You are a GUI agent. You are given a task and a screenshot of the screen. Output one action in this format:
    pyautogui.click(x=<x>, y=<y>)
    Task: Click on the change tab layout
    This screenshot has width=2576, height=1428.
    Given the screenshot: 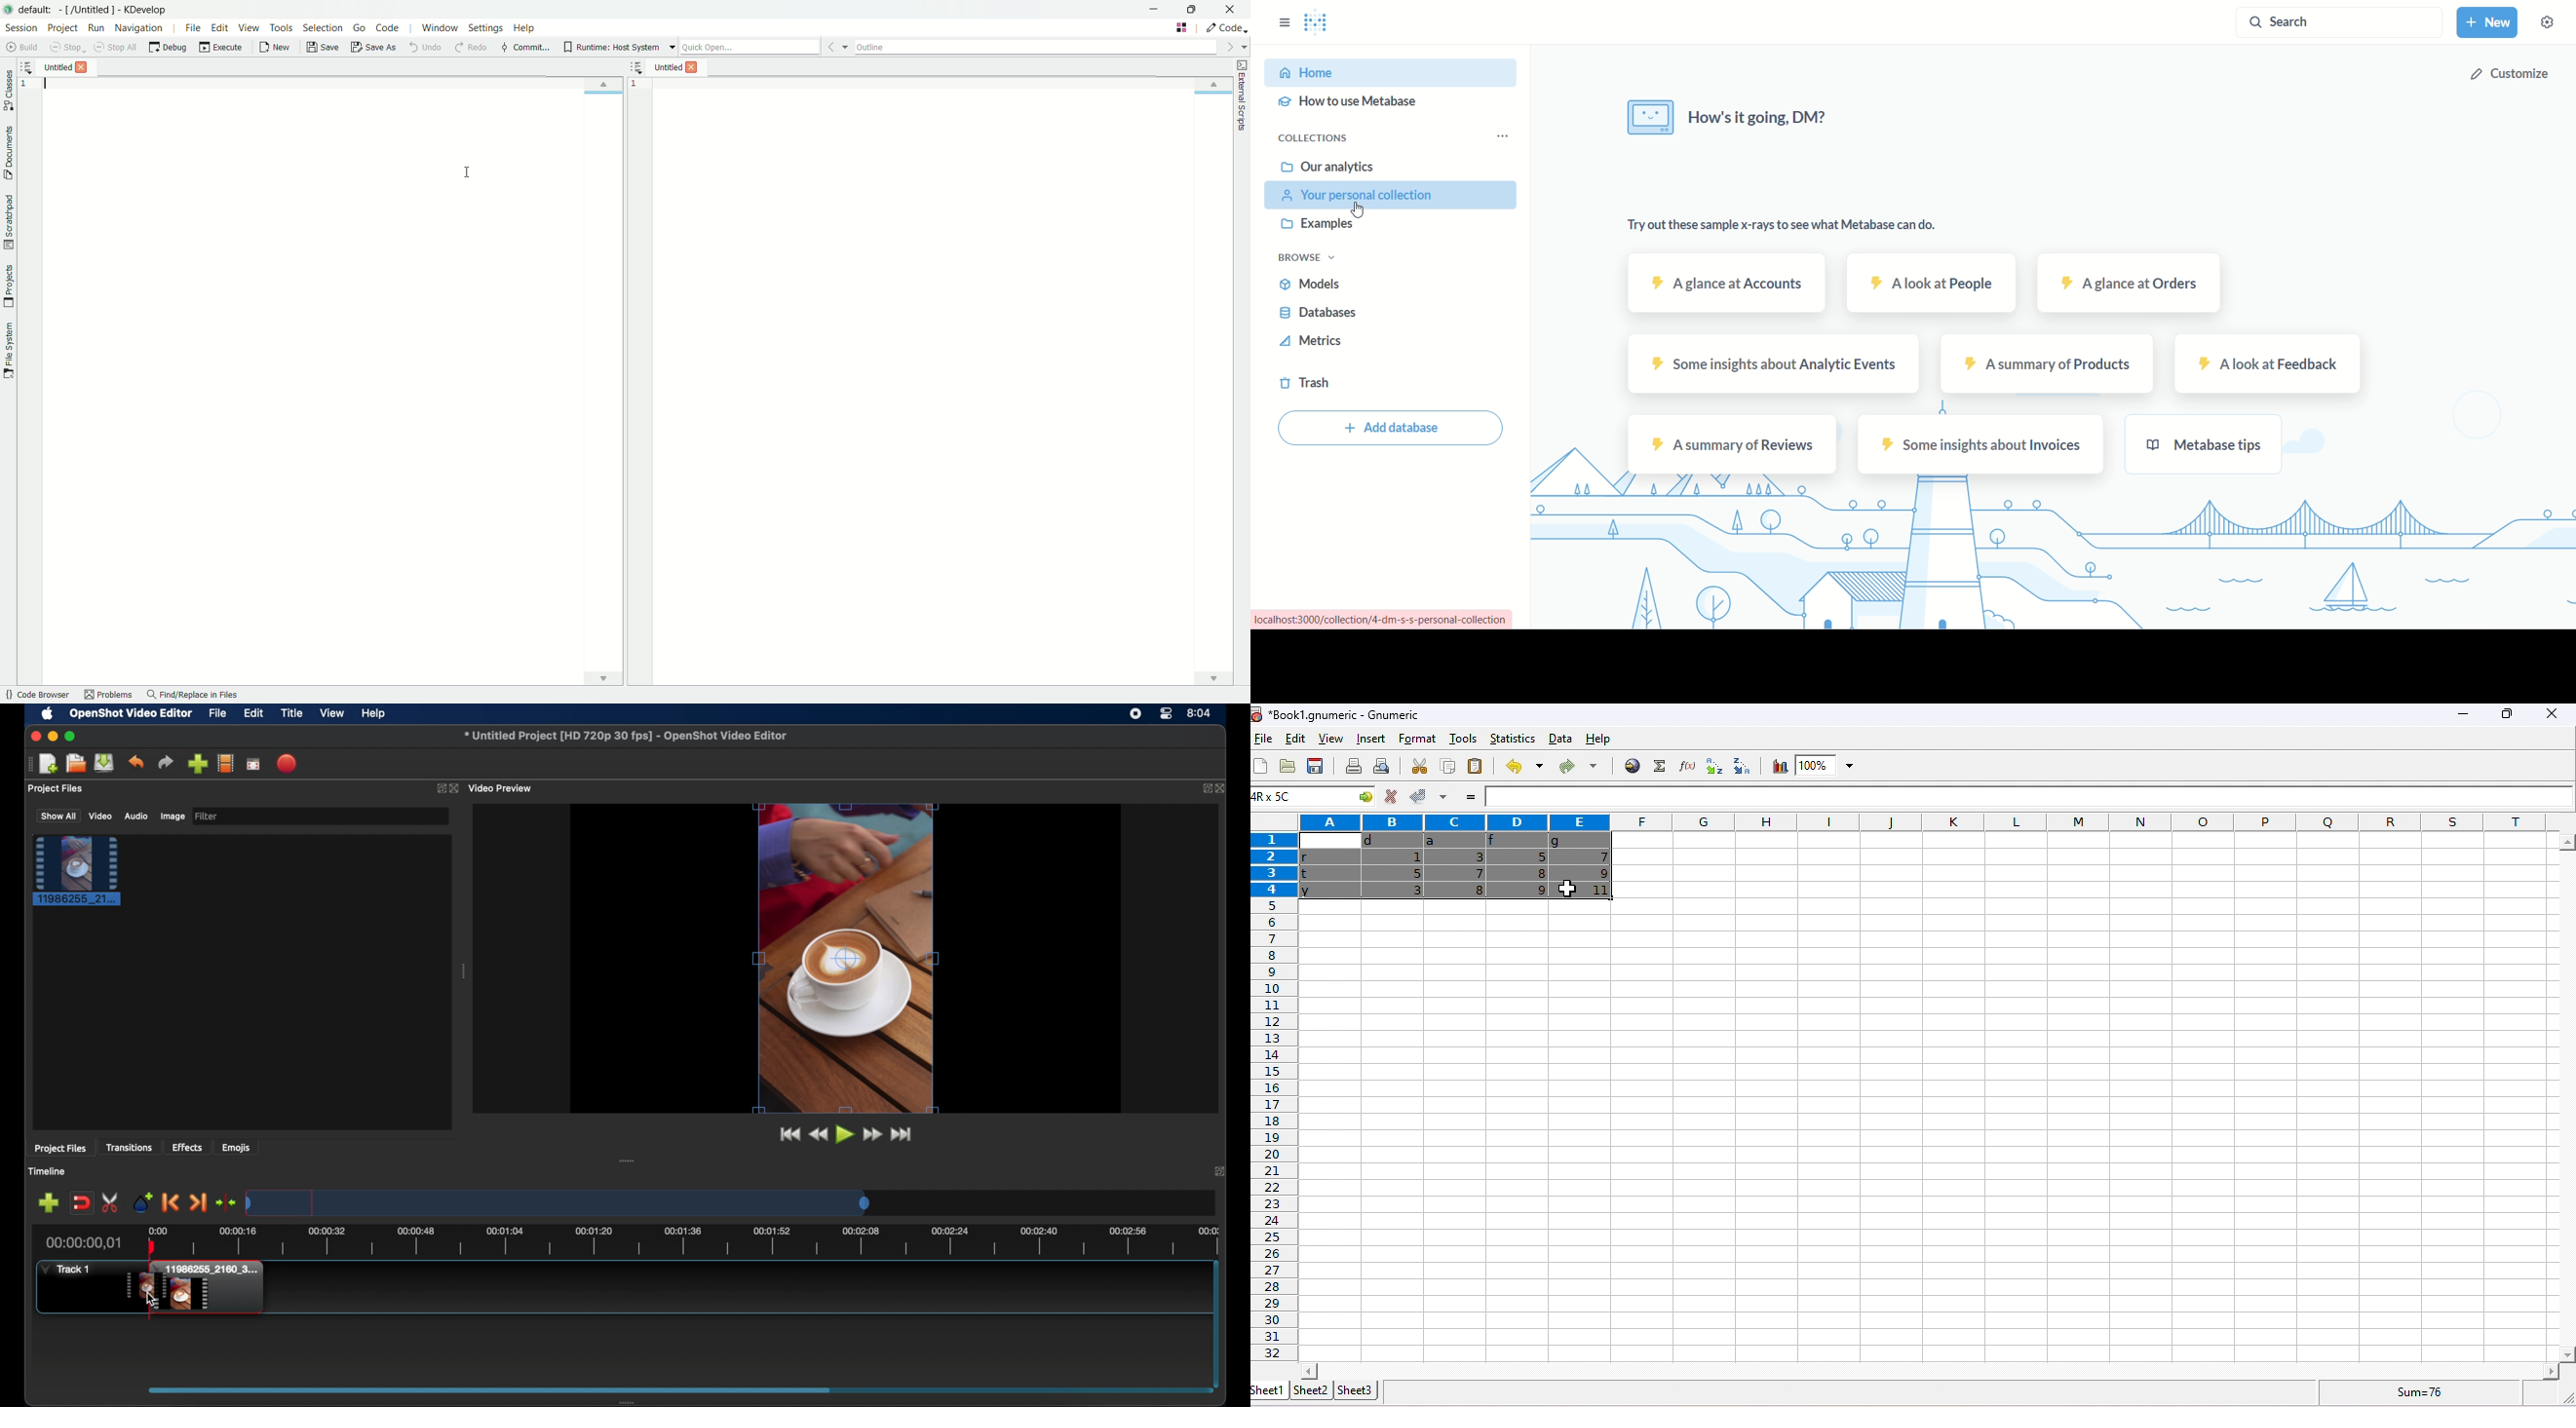 What is the action you would take?
    pyautogui.click(x=1184, y=27)
    